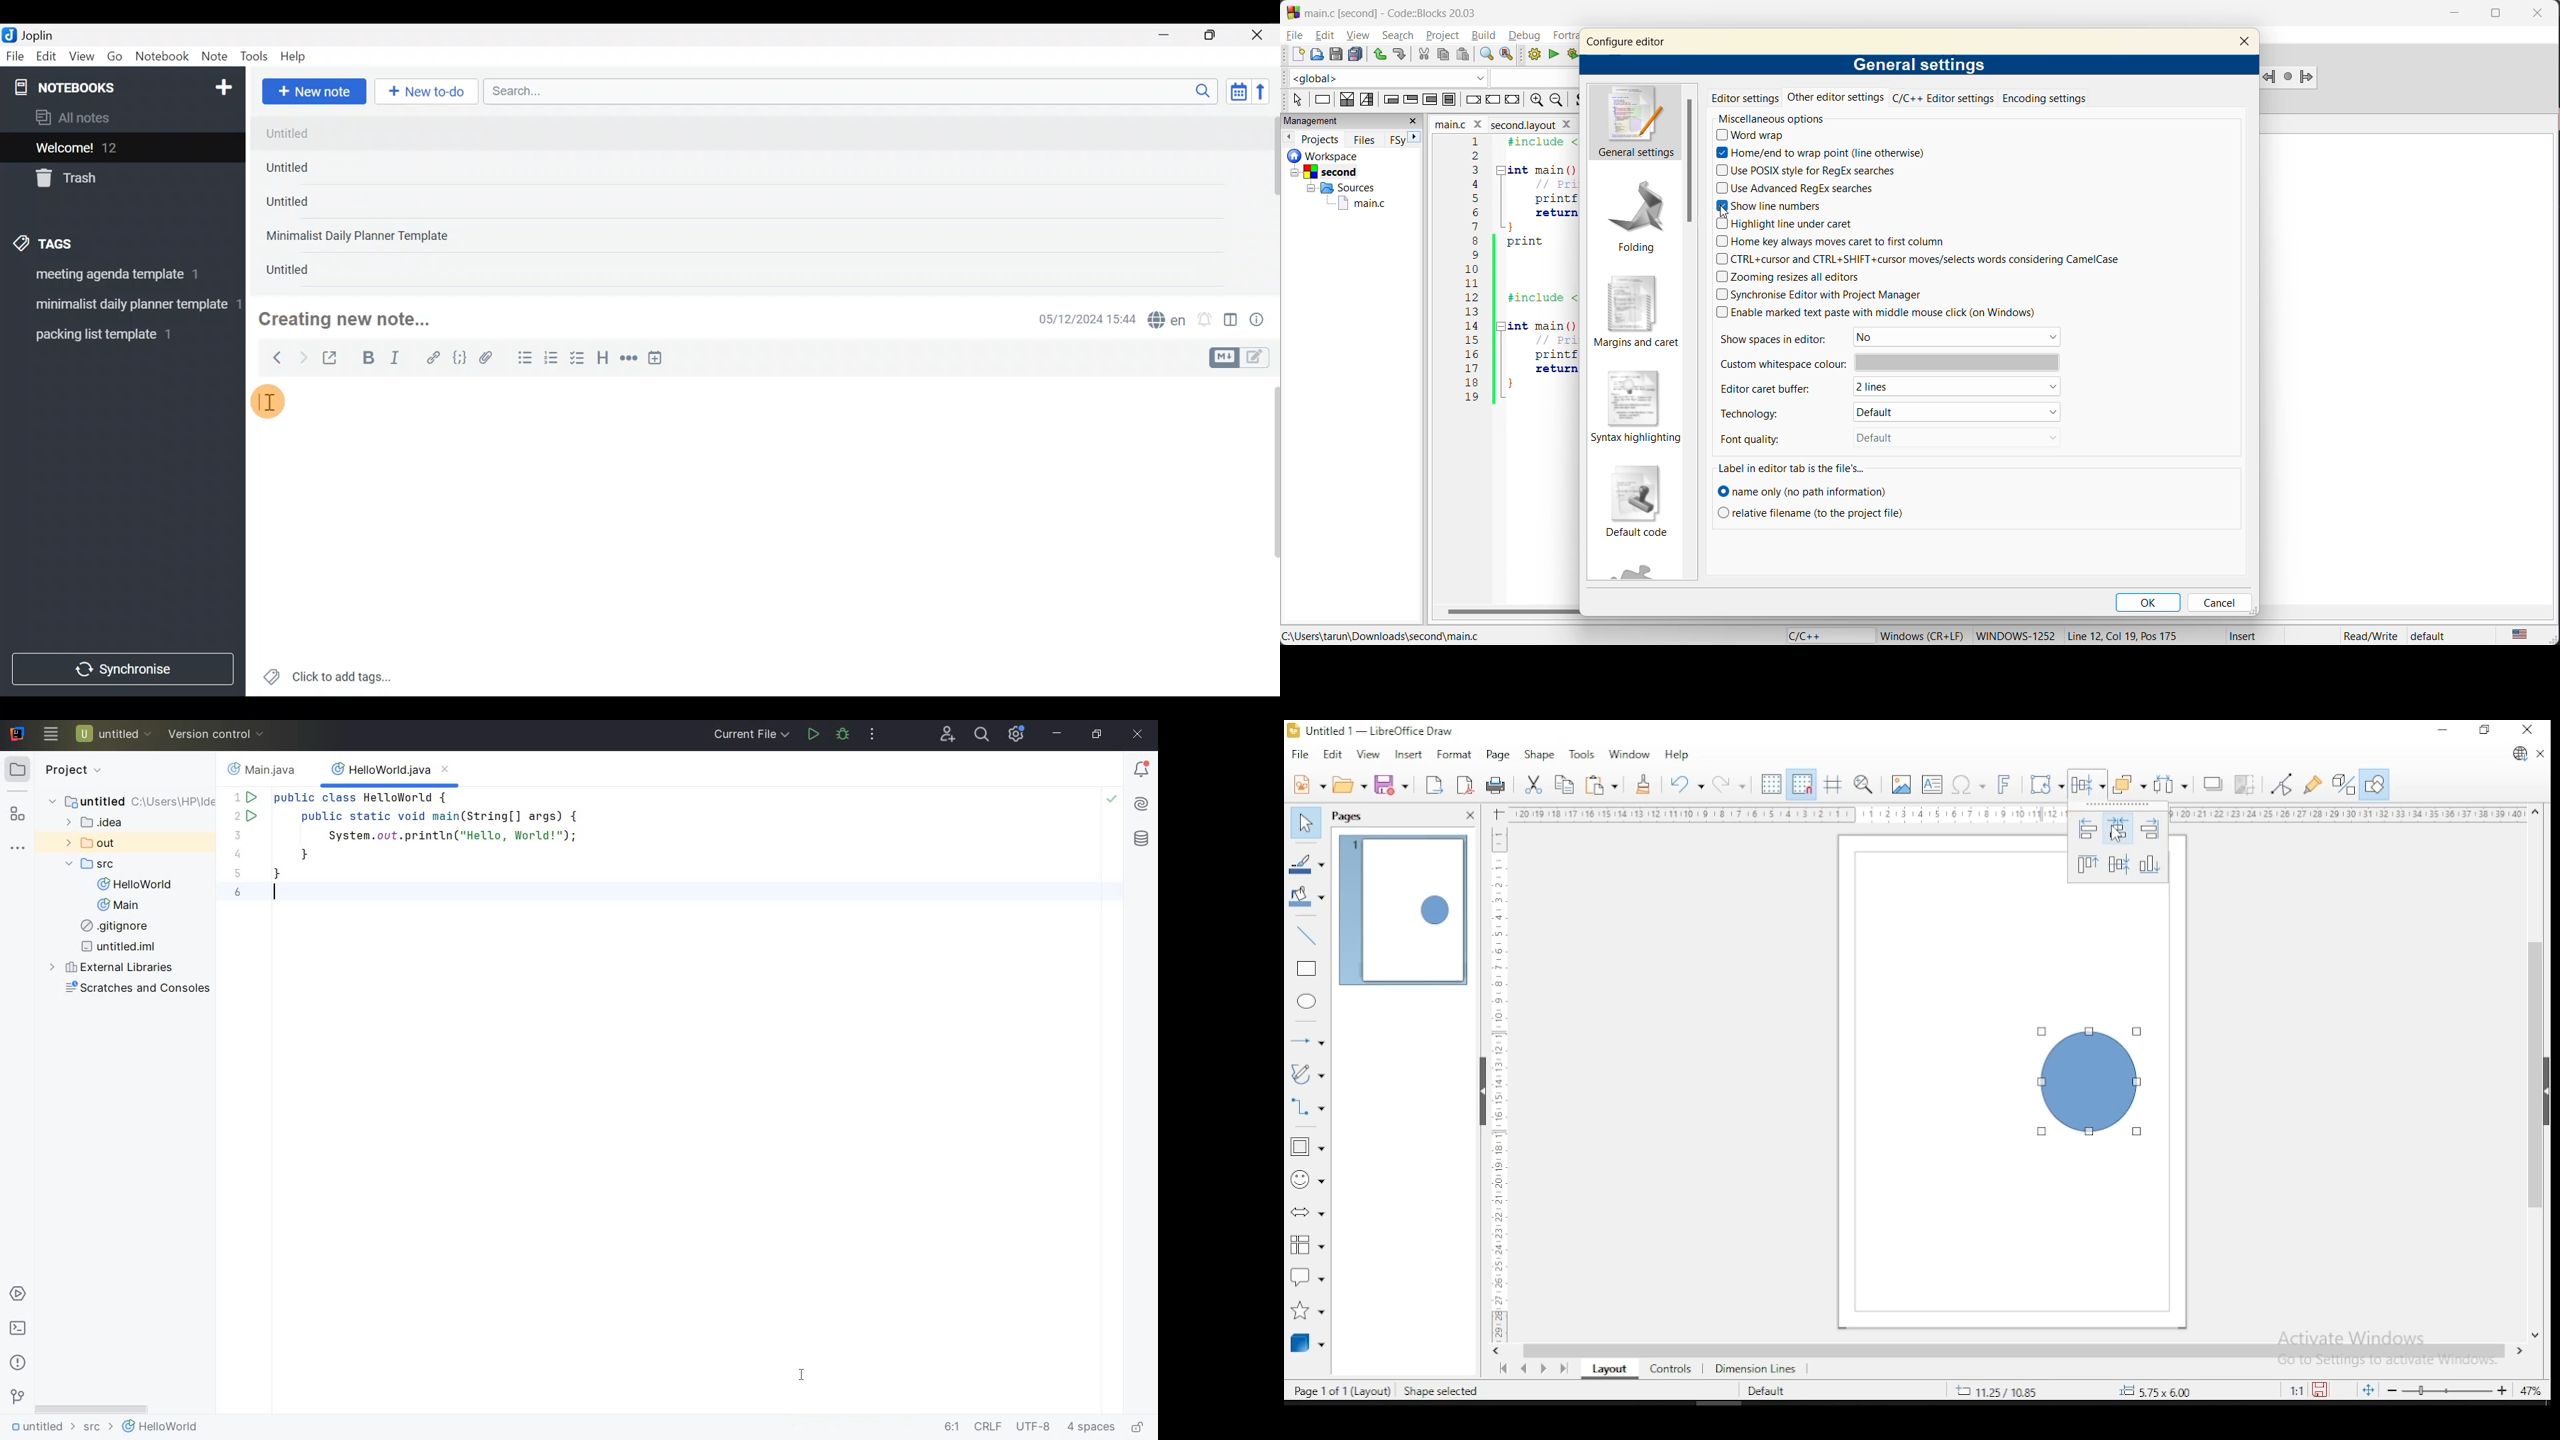 Image resolution: width=2576 pixels, height=1456 pixels. I want to click on File, so click(16, 57).